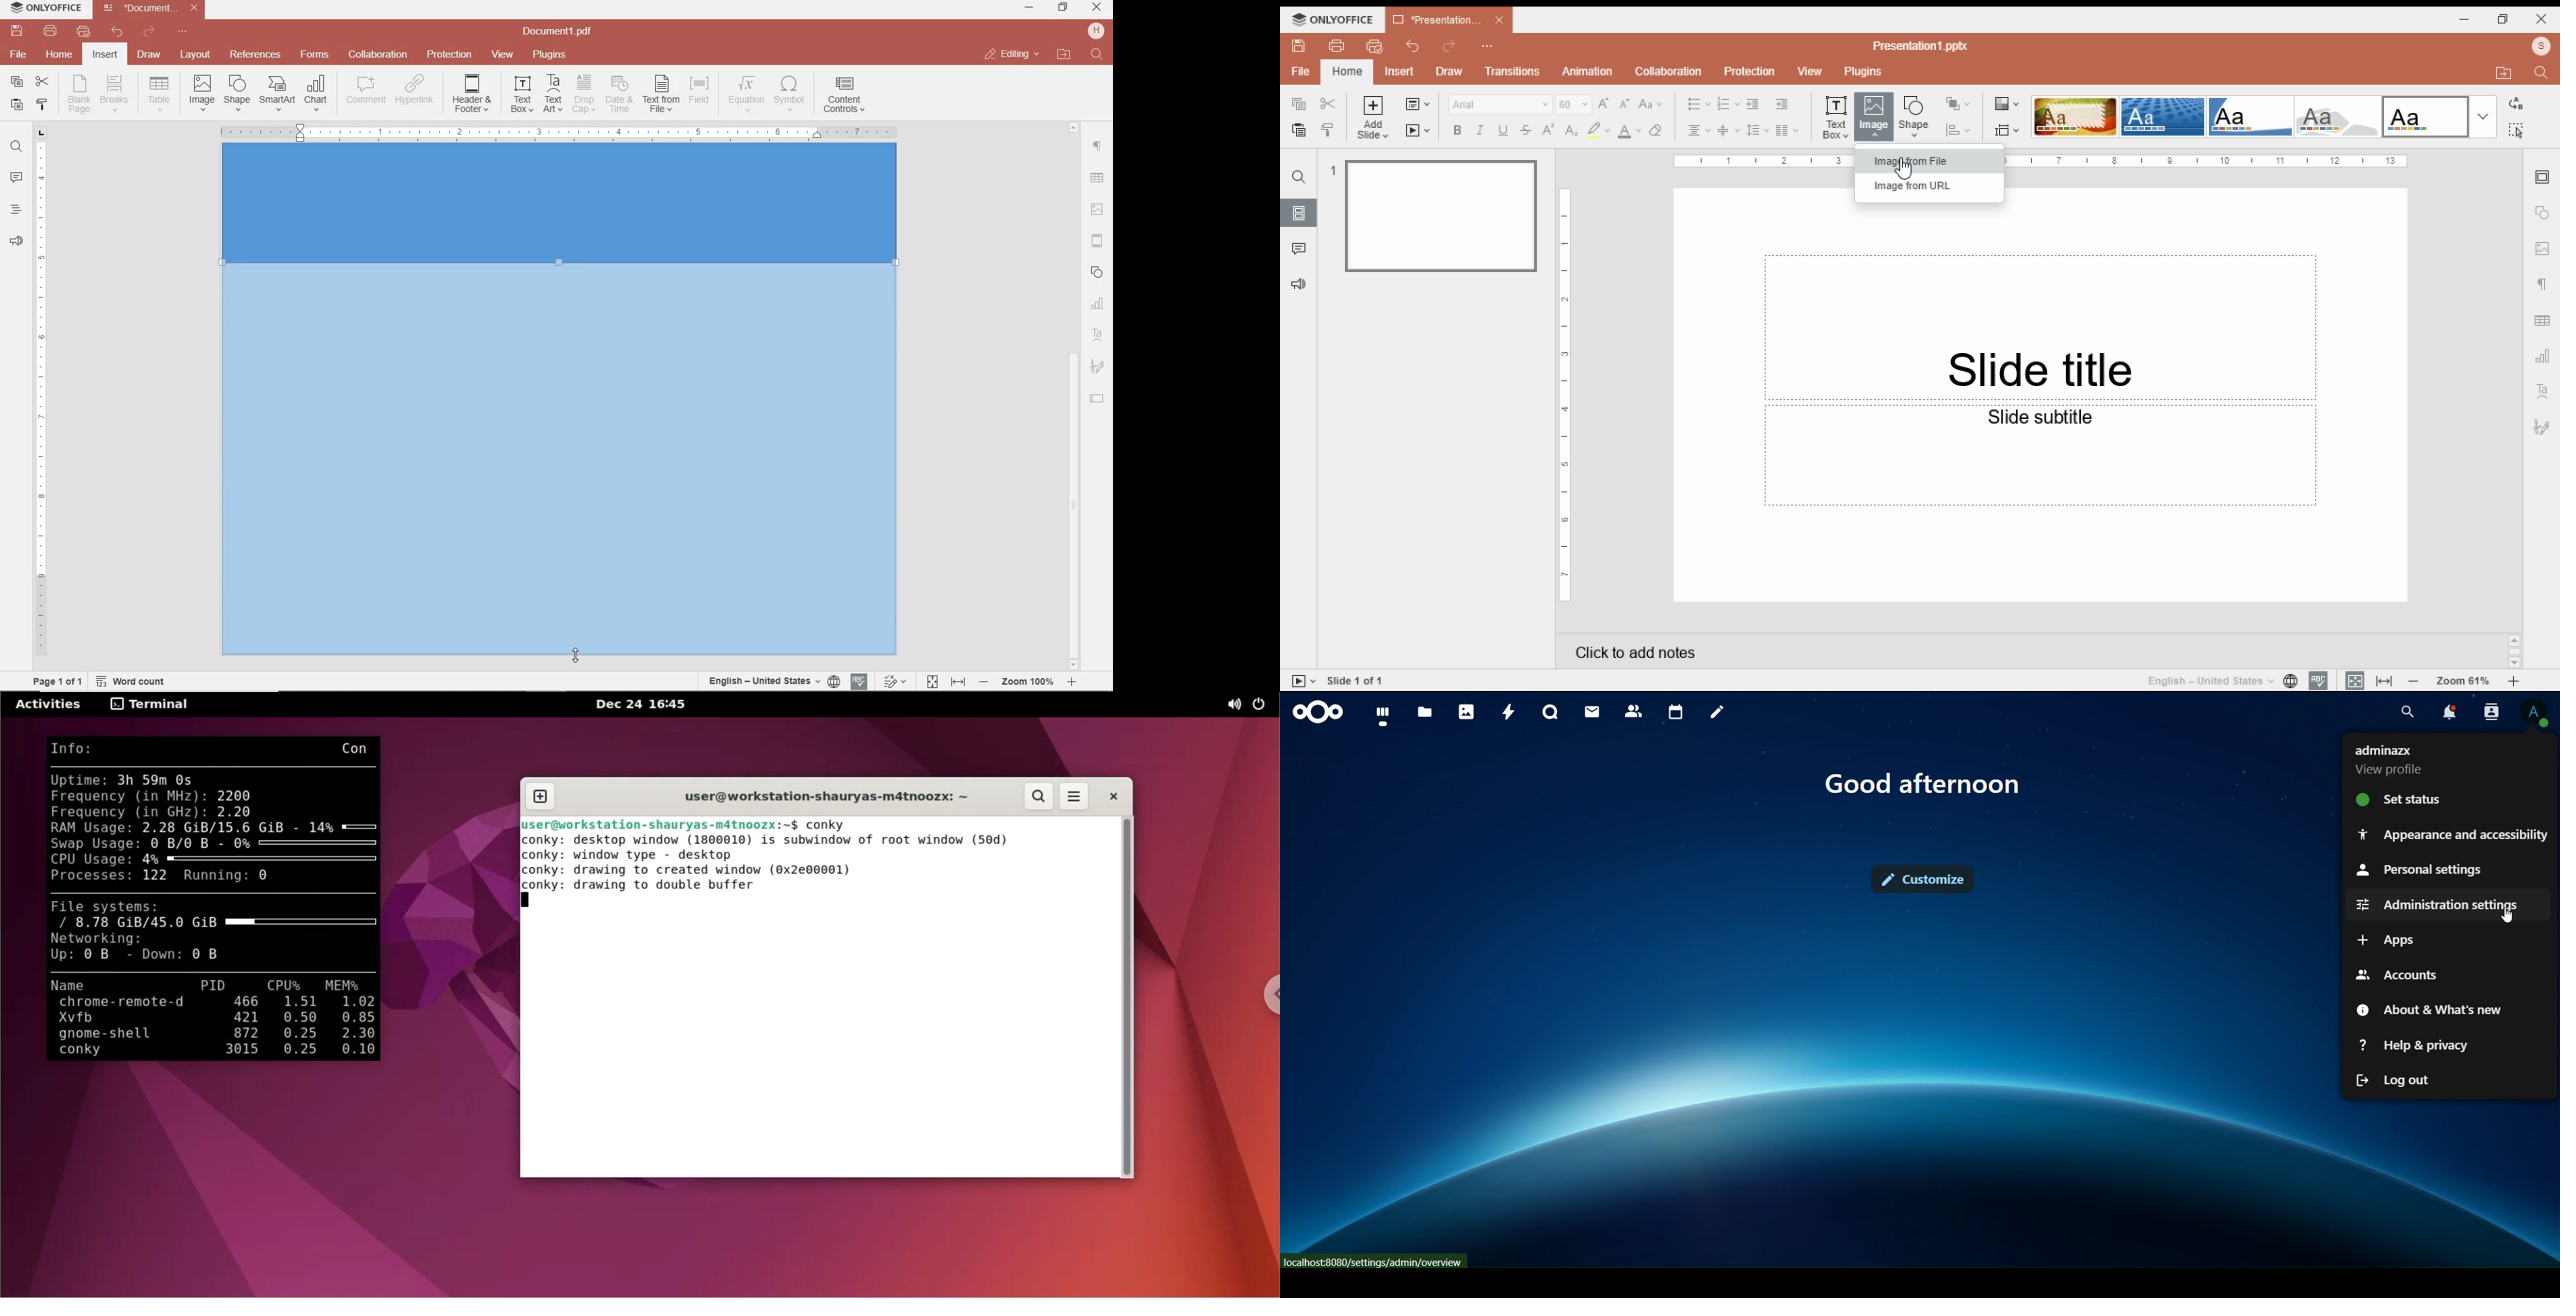 This screenshot has width=2576, height=1316. What do you see at coordinates (1651, 104) in the screenshot?
I see `change case` at bounding box center [1651, 104].